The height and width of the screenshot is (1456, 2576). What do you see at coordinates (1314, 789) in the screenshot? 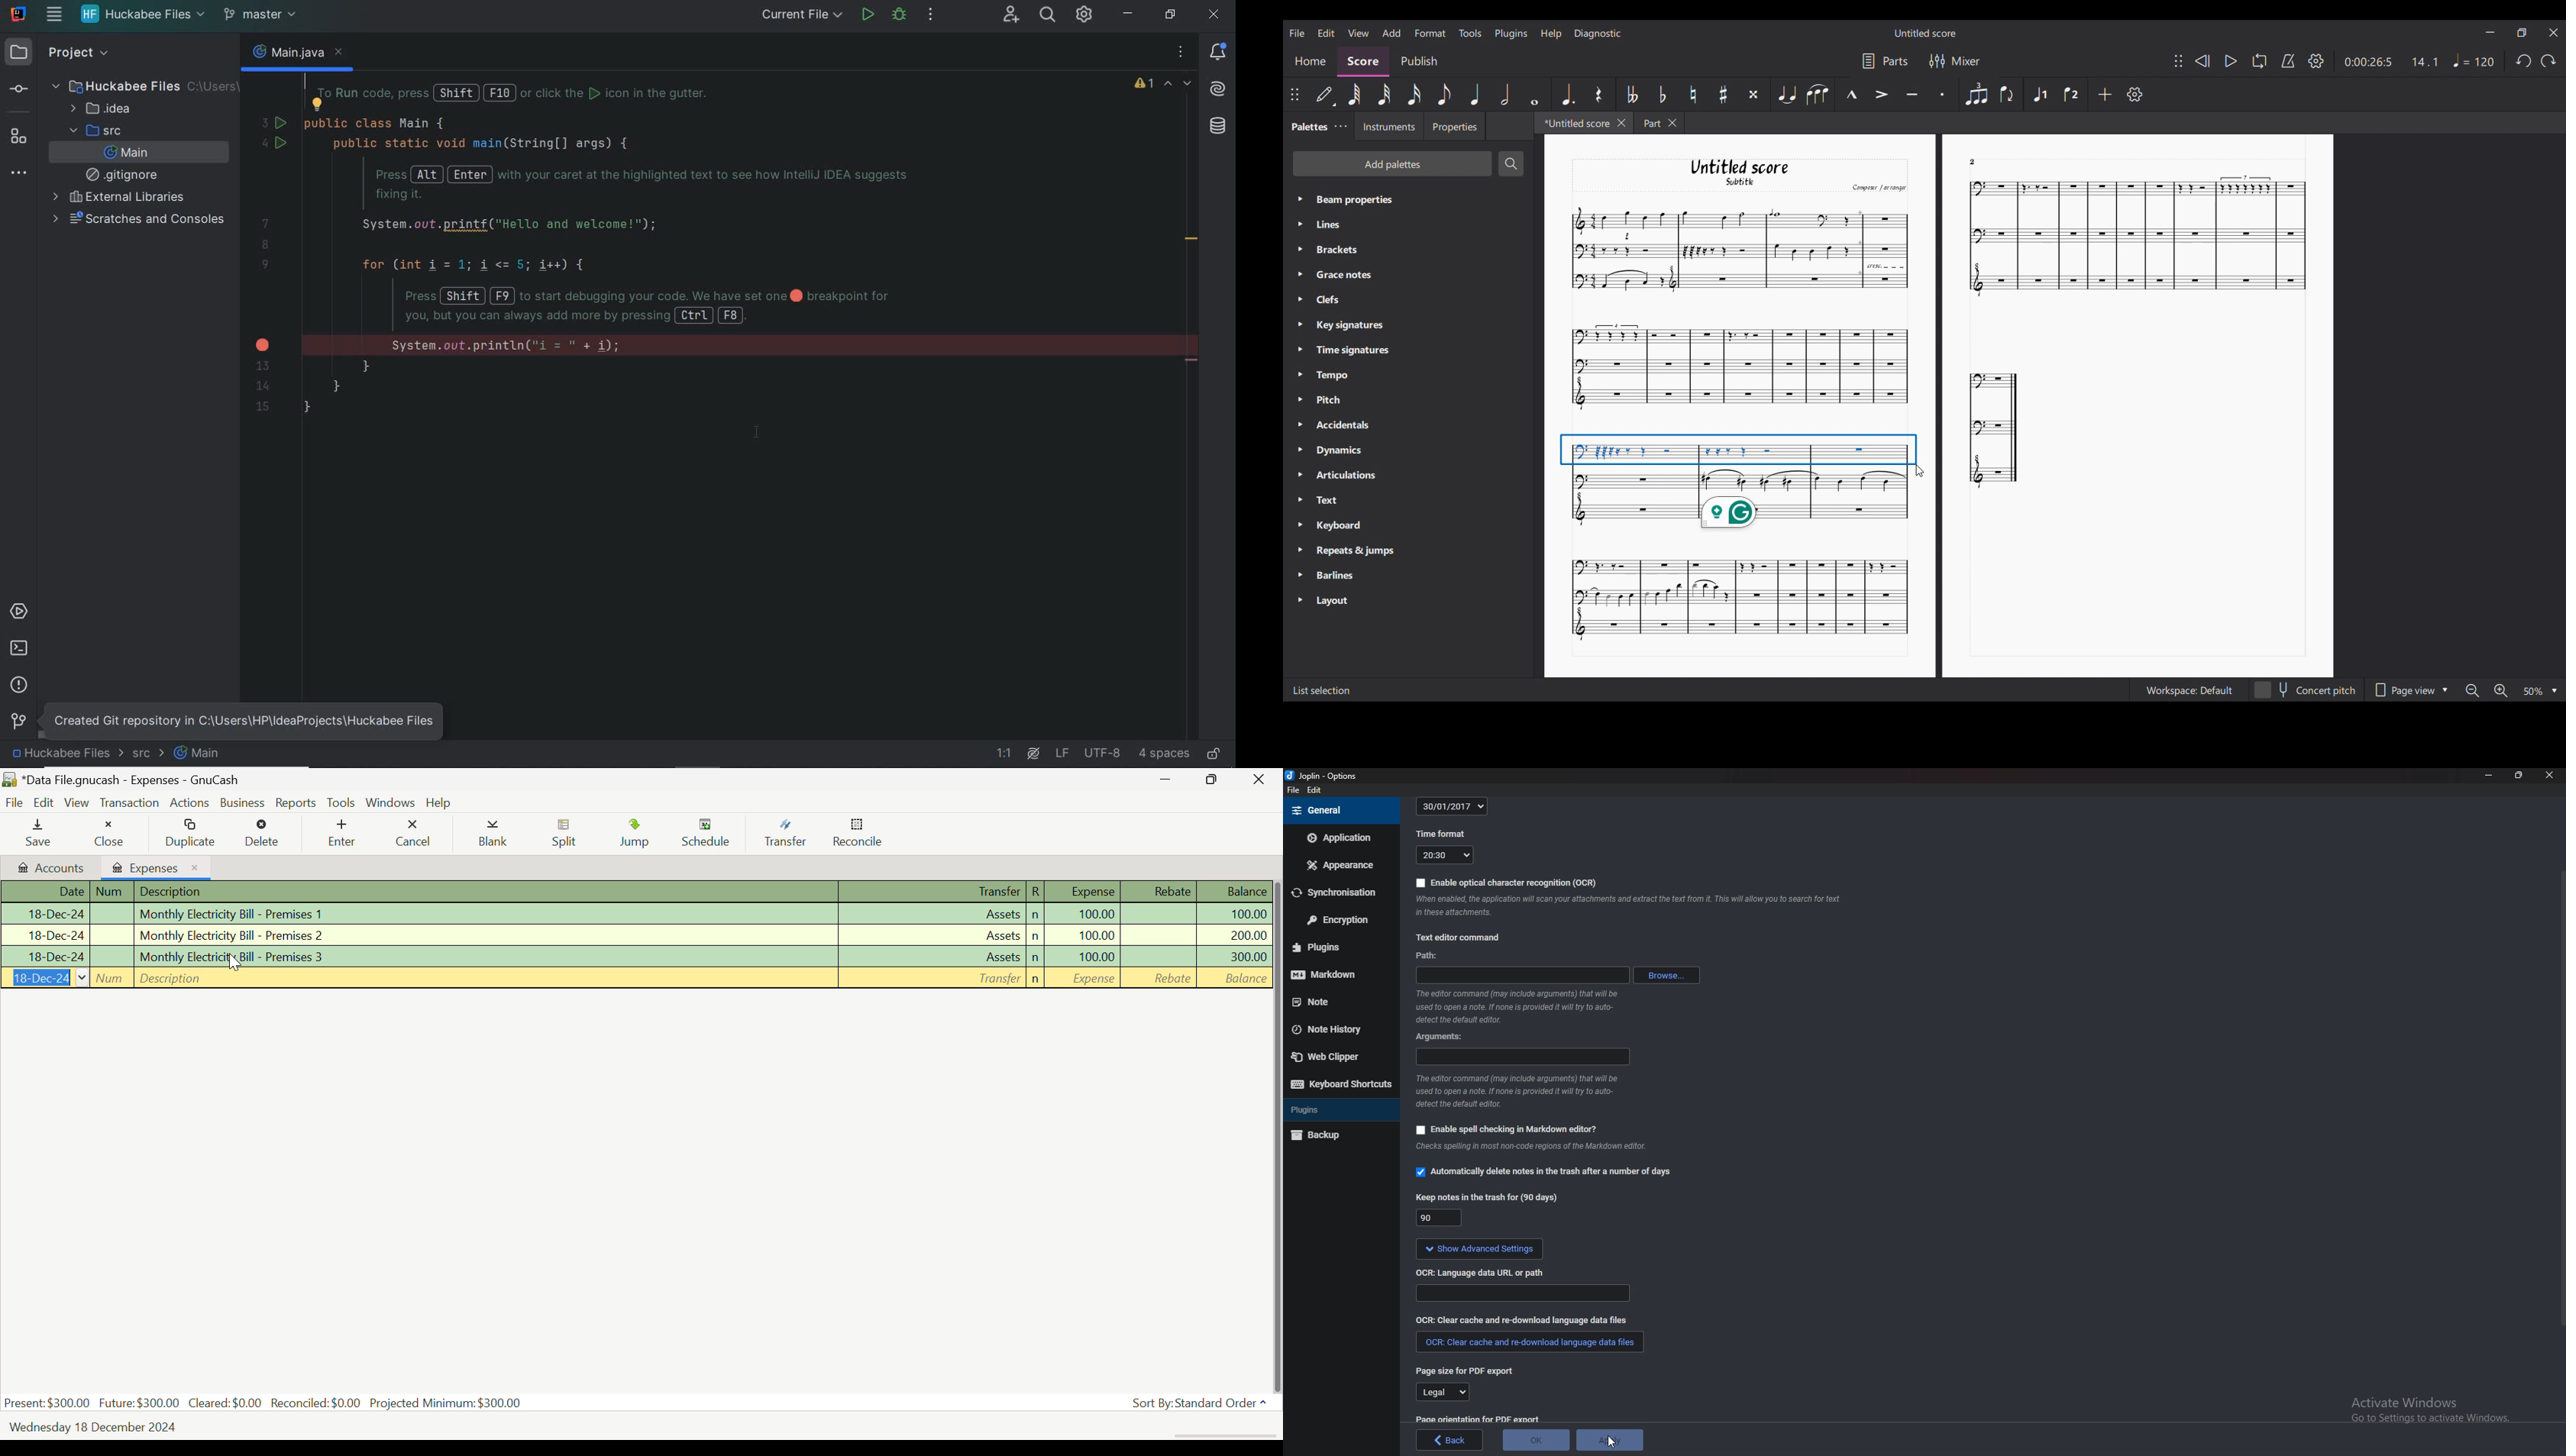
I see `Edit` at bounding box center [1314, 789].